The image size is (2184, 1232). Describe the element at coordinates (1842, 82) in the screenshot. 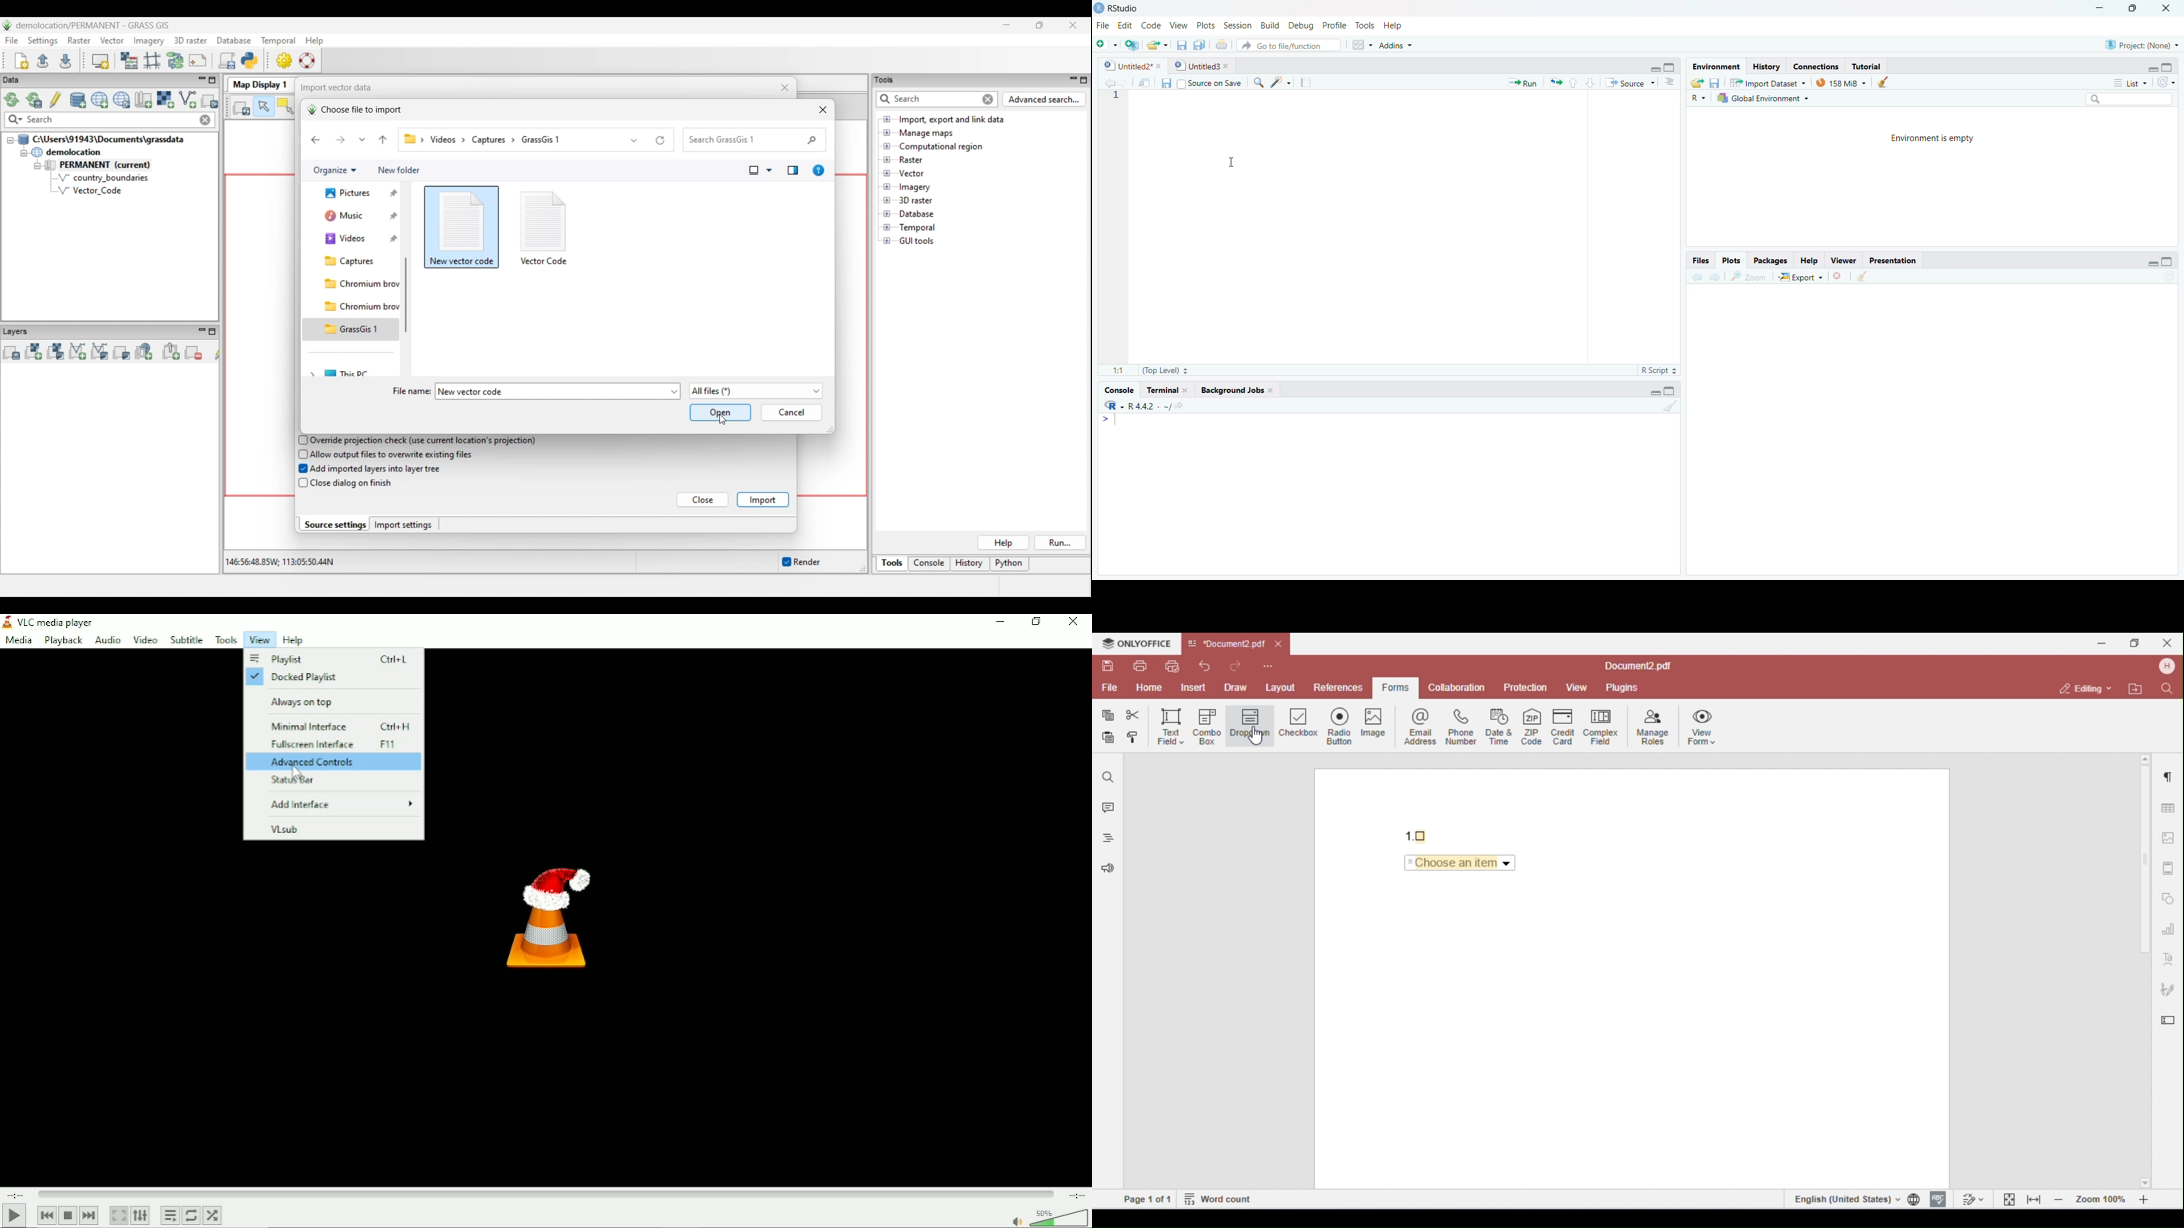

I see `» 158 MiB ` at that location.